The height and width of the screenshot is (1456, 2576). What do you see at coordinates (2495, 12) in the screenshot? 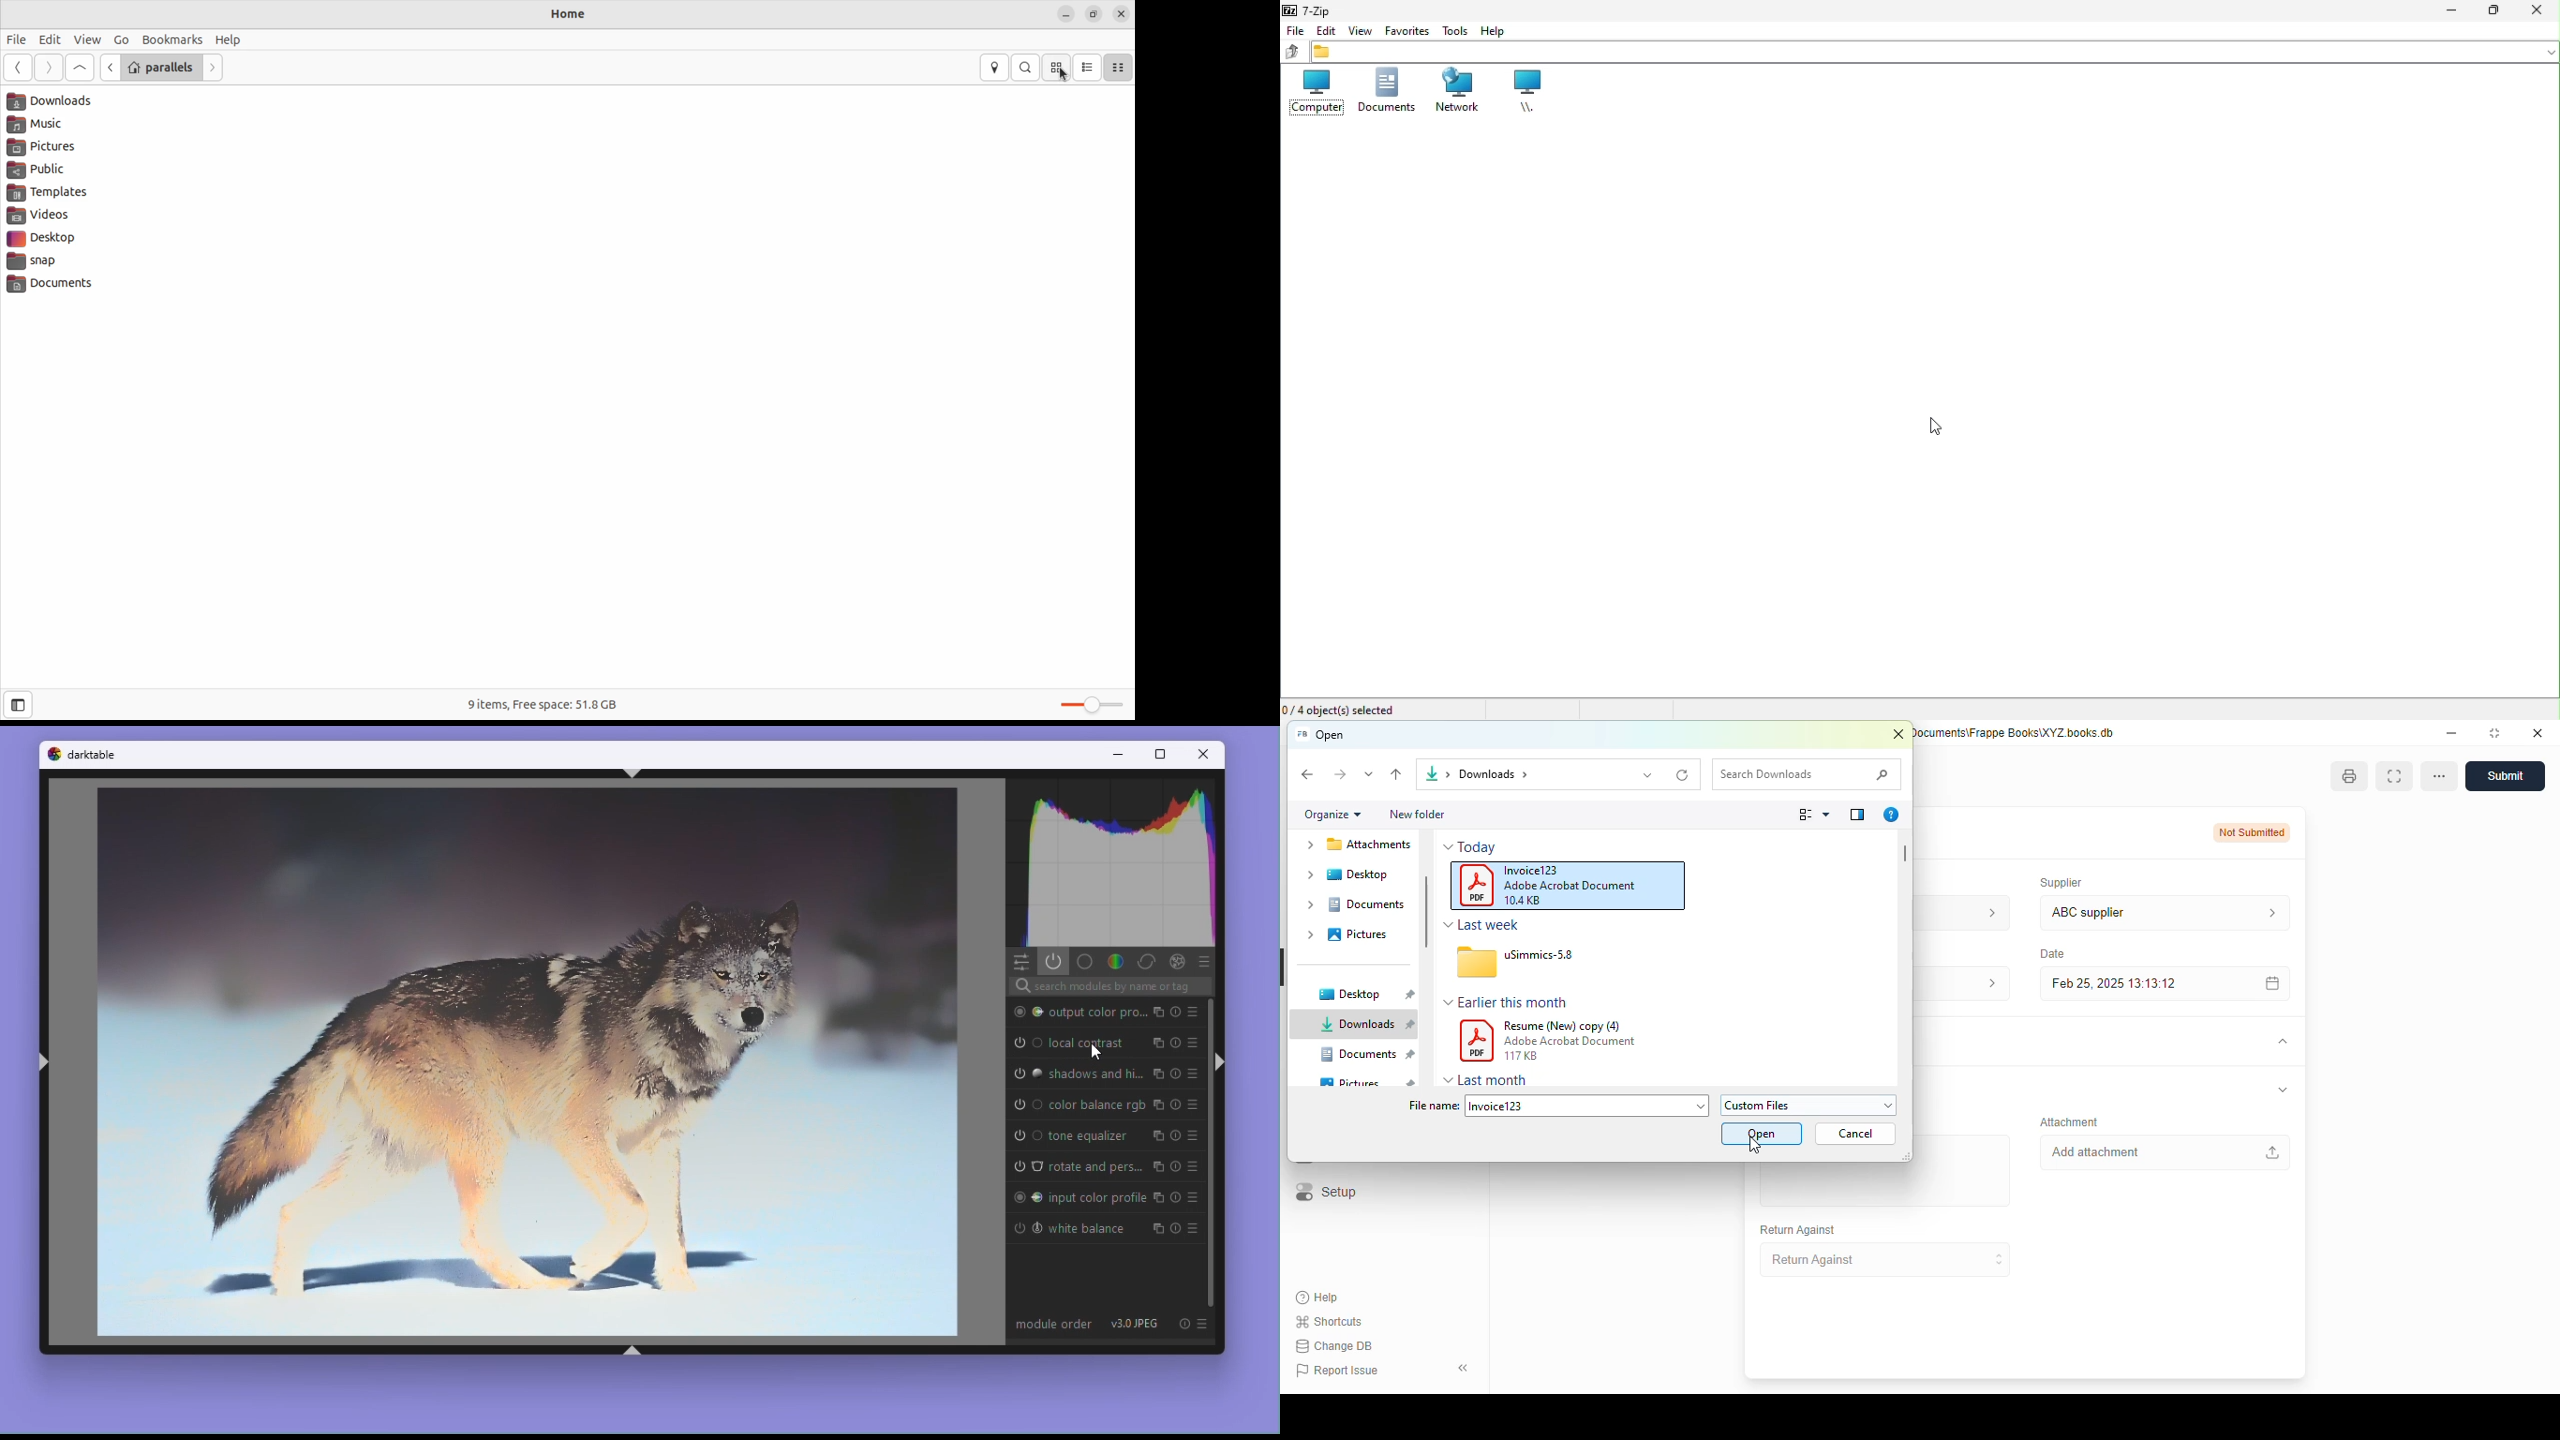
I see `Restore` at bounding box center [2495, 12].